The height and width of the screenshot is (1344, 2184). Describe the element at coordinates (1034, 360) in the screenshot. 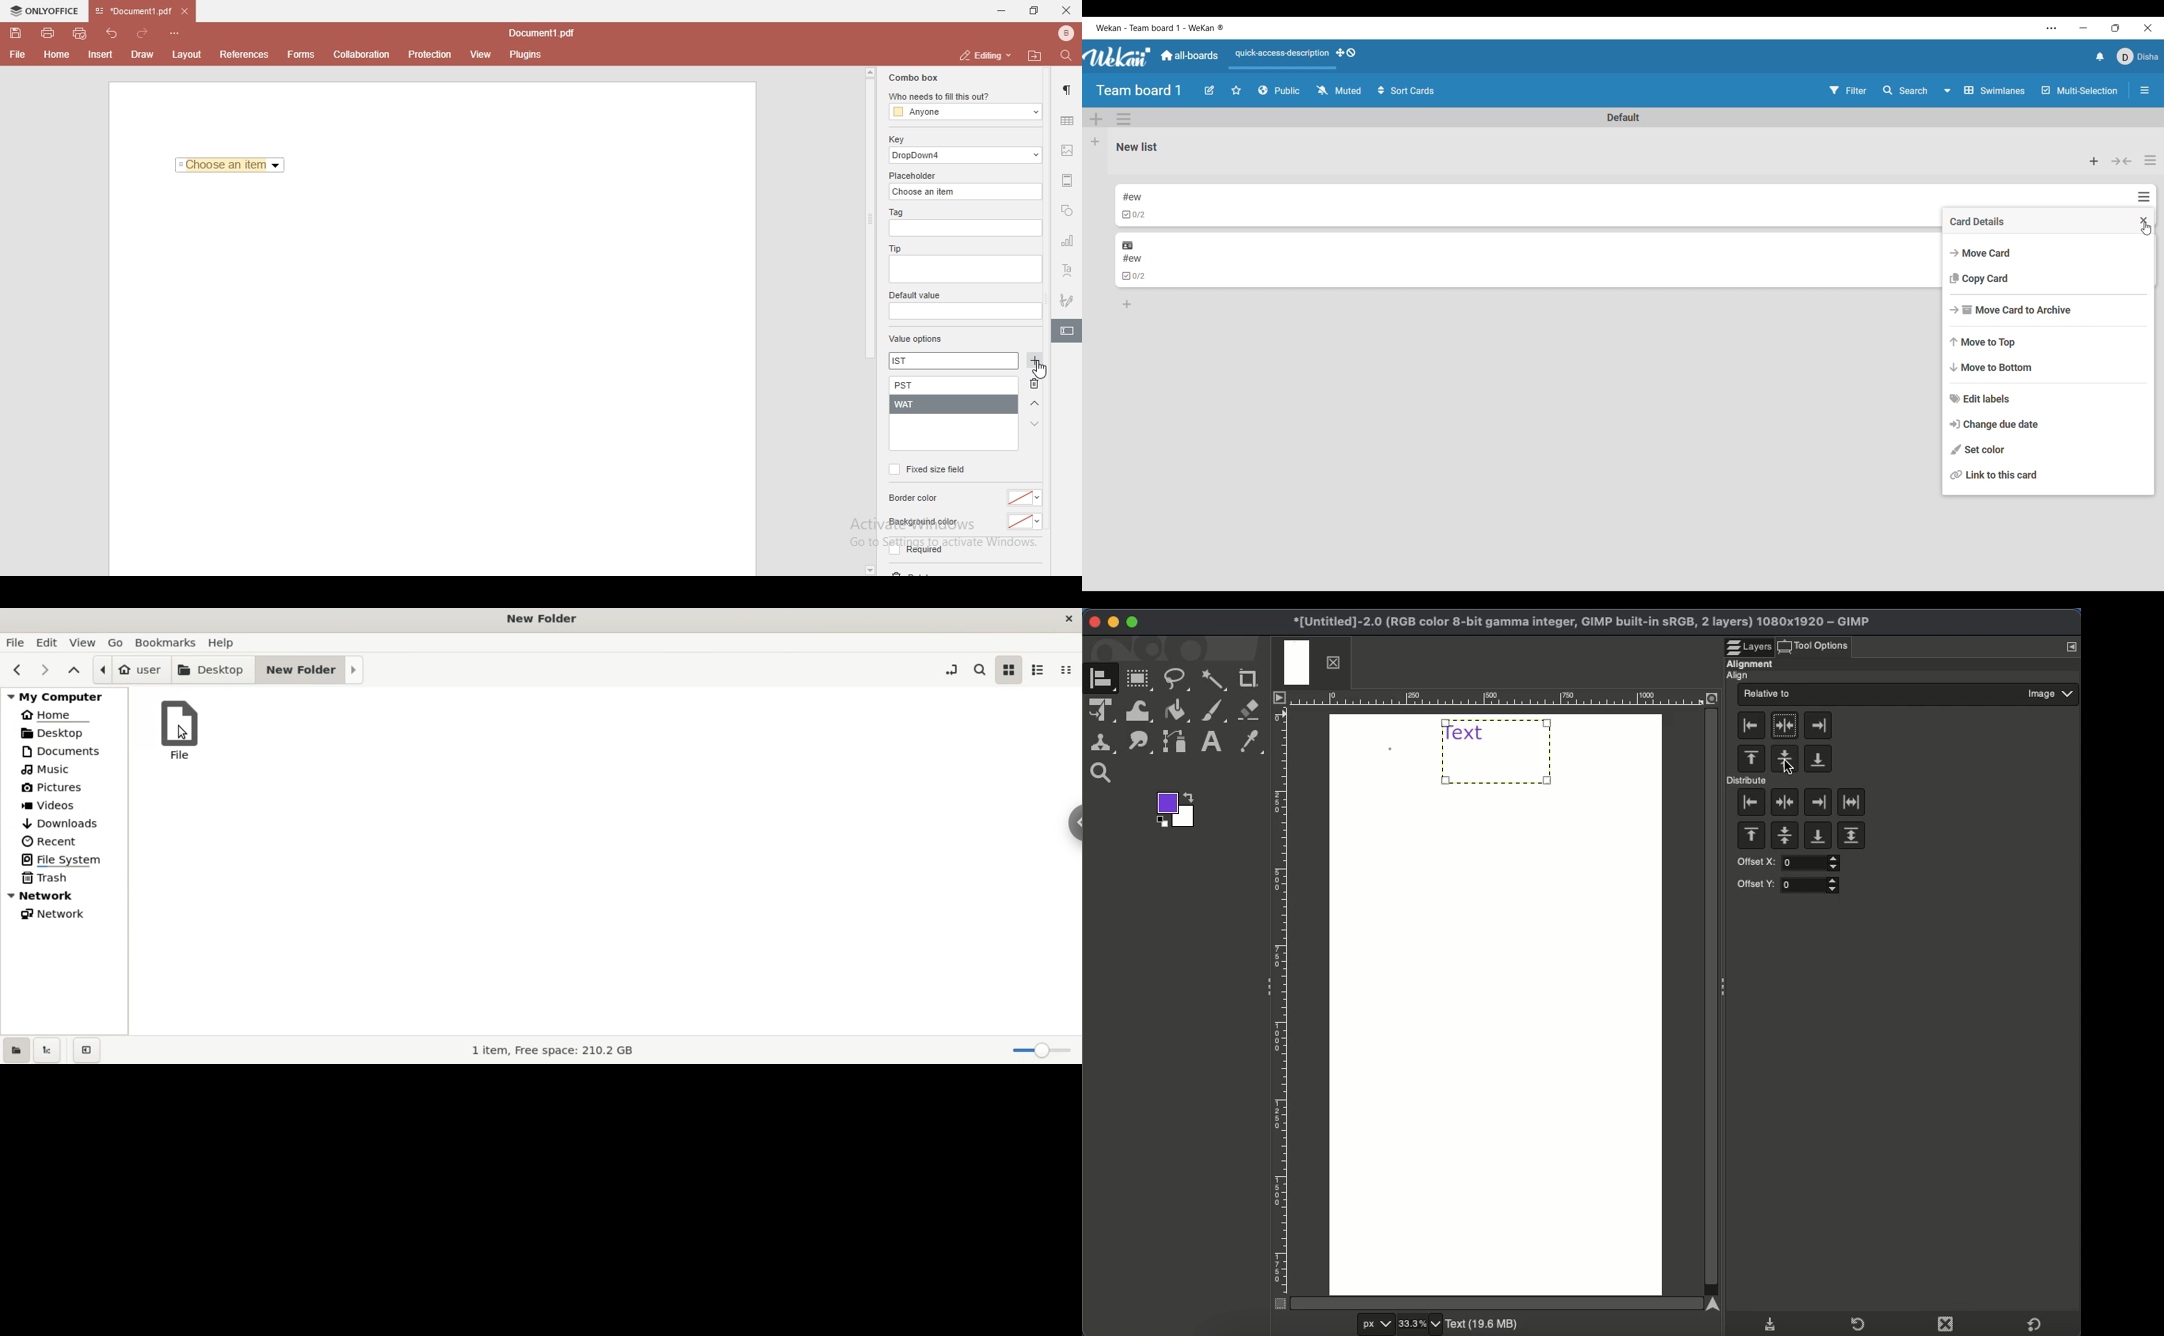

I see `add button ` at that location.